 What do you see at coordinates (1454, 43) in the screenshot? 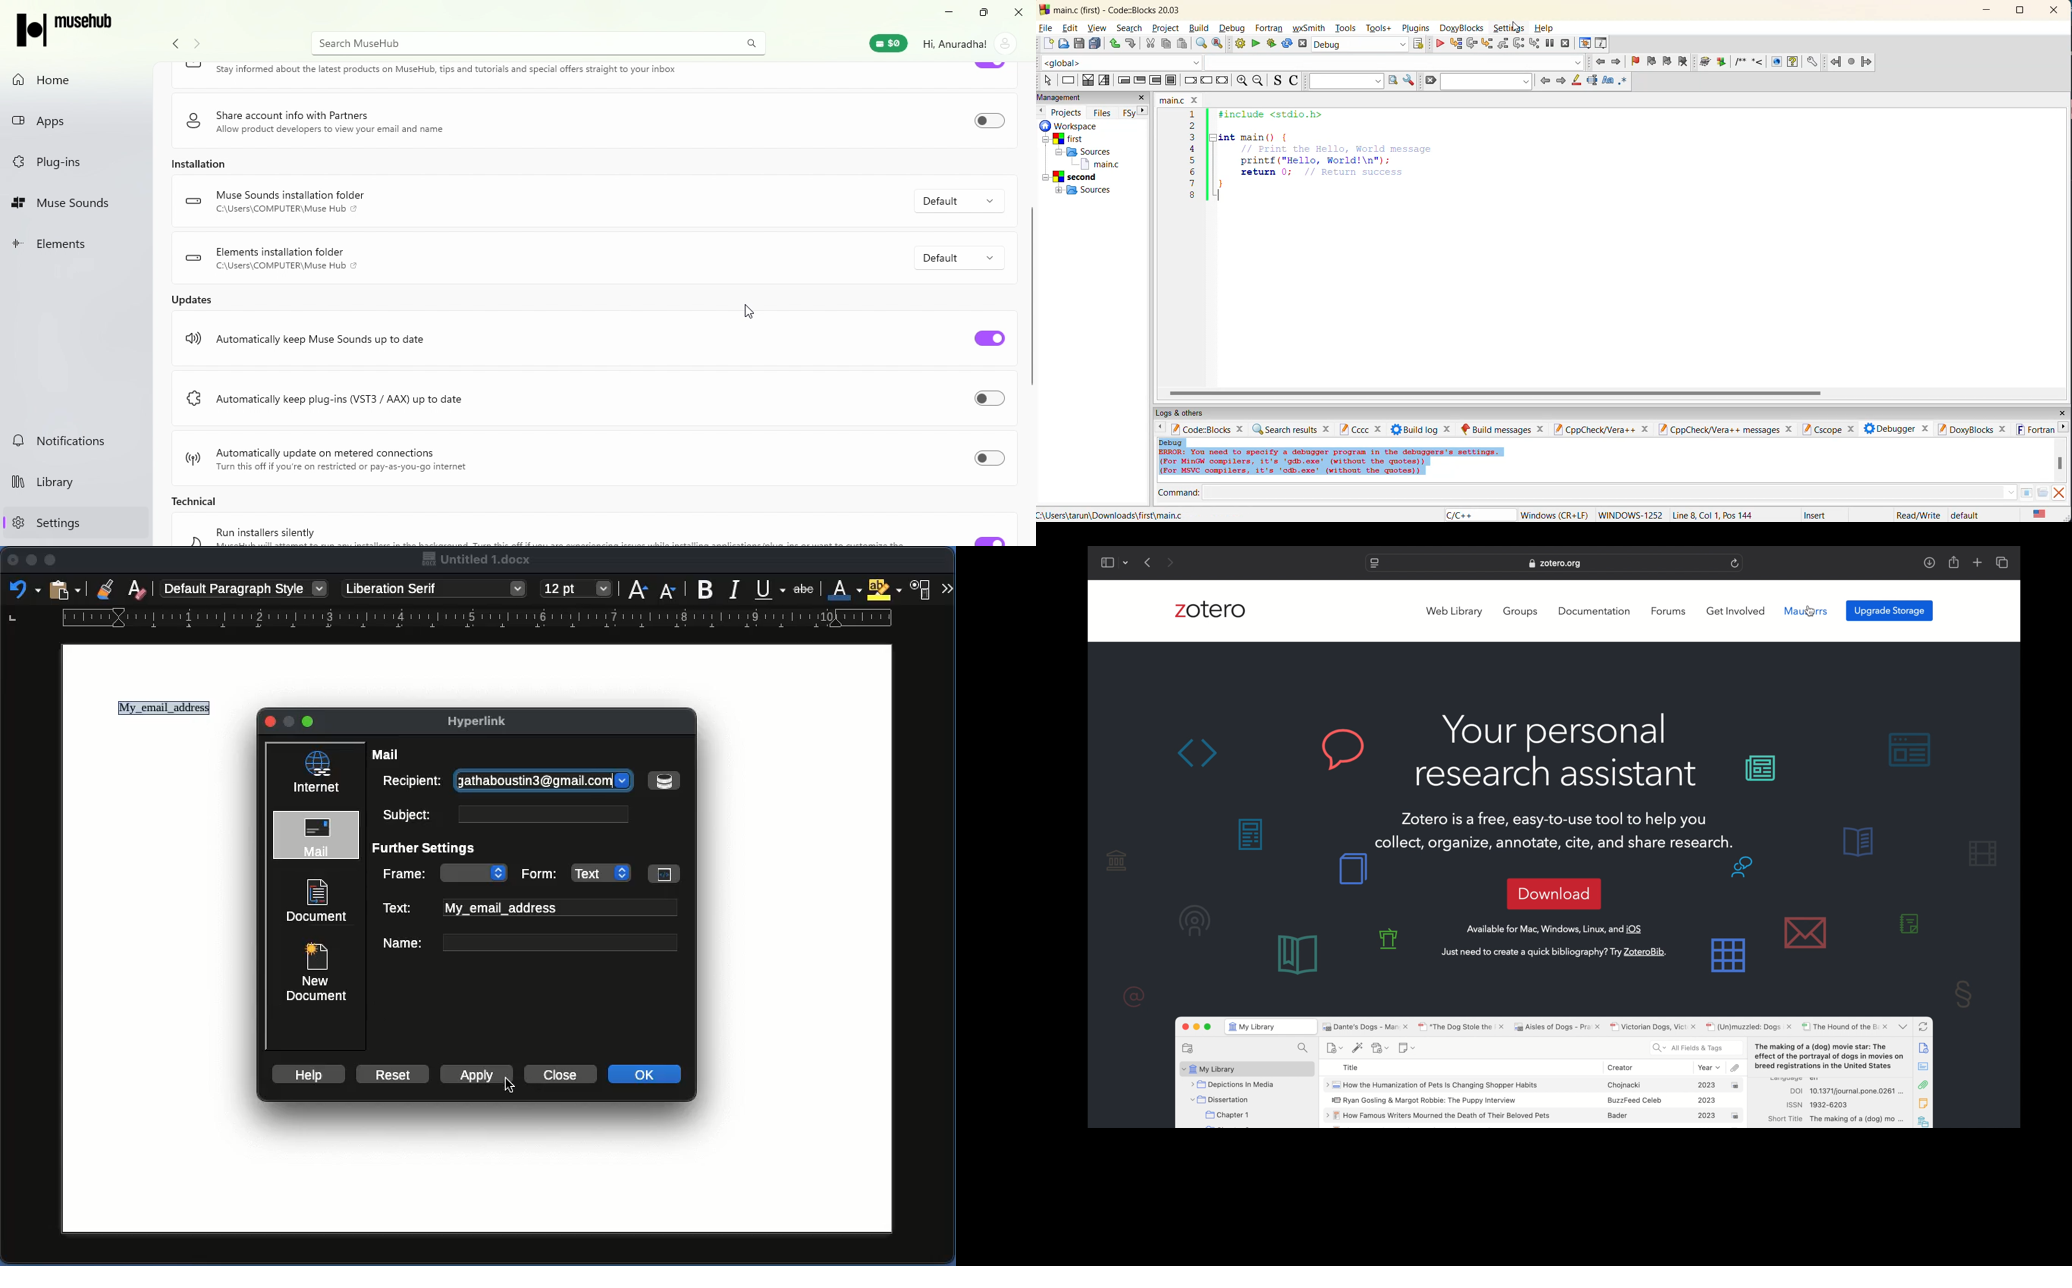
I see `run to cursor` at bounding box center [1454, 43].